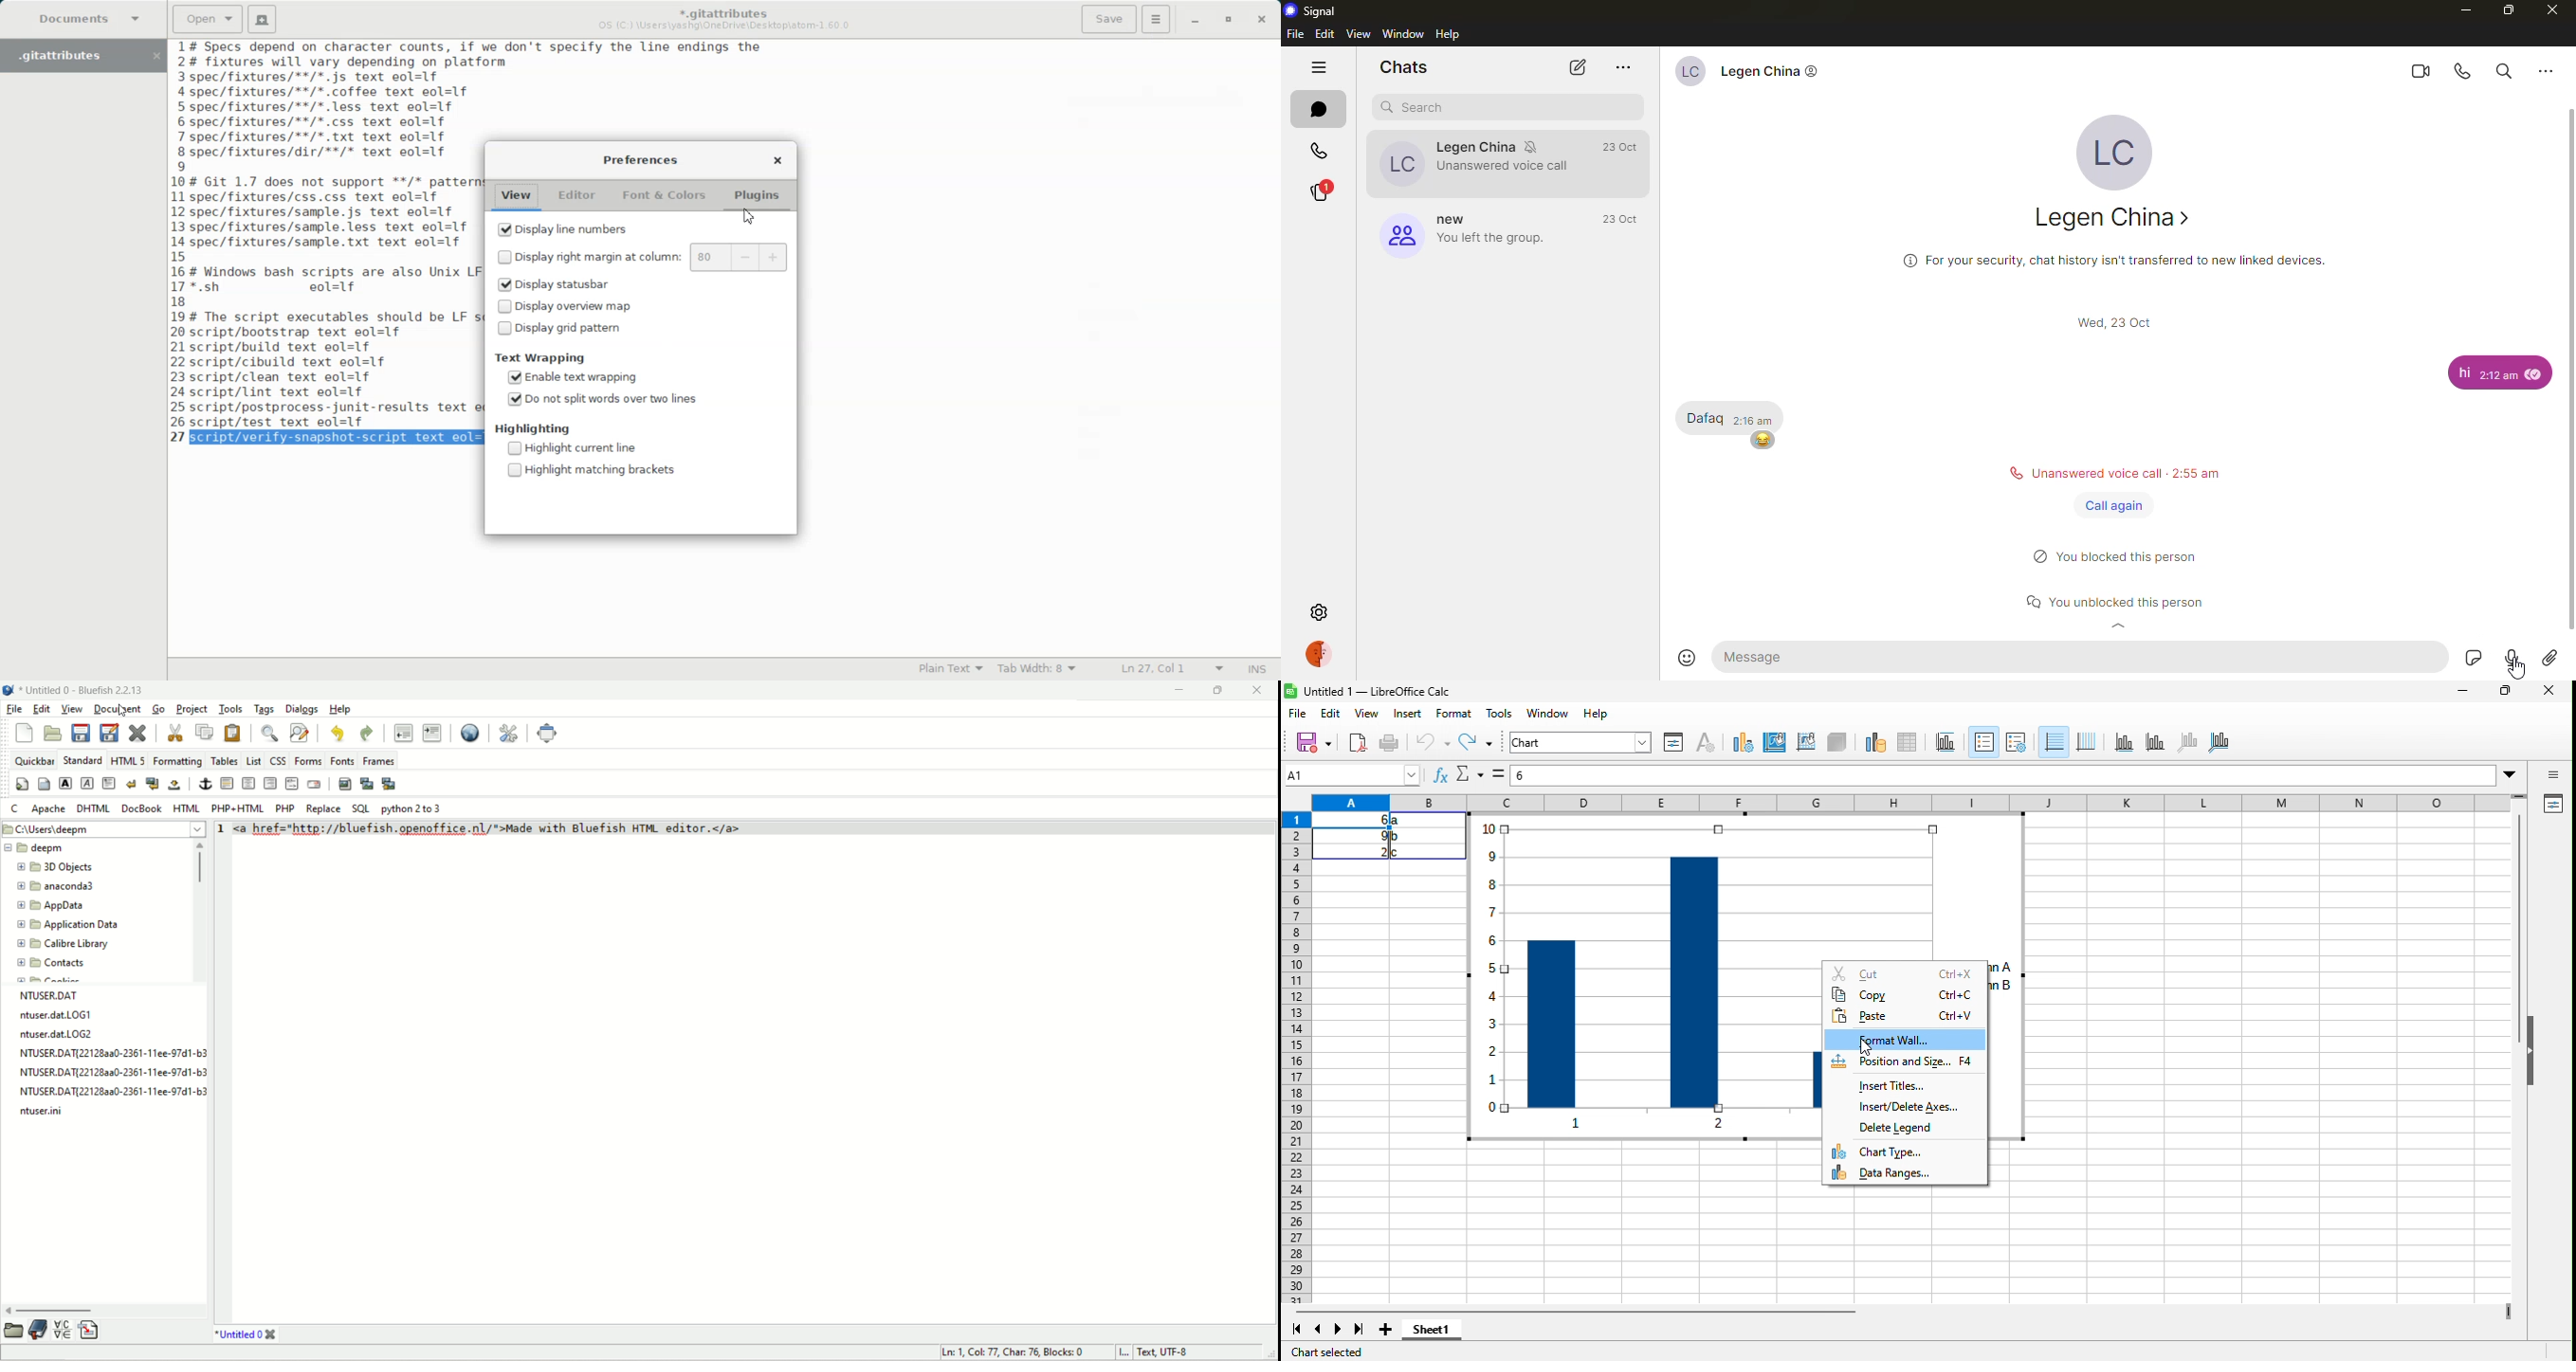 The height and width of the screenshot is (1372, 2576). I want to click on Font & Colors, so click(663, 195).